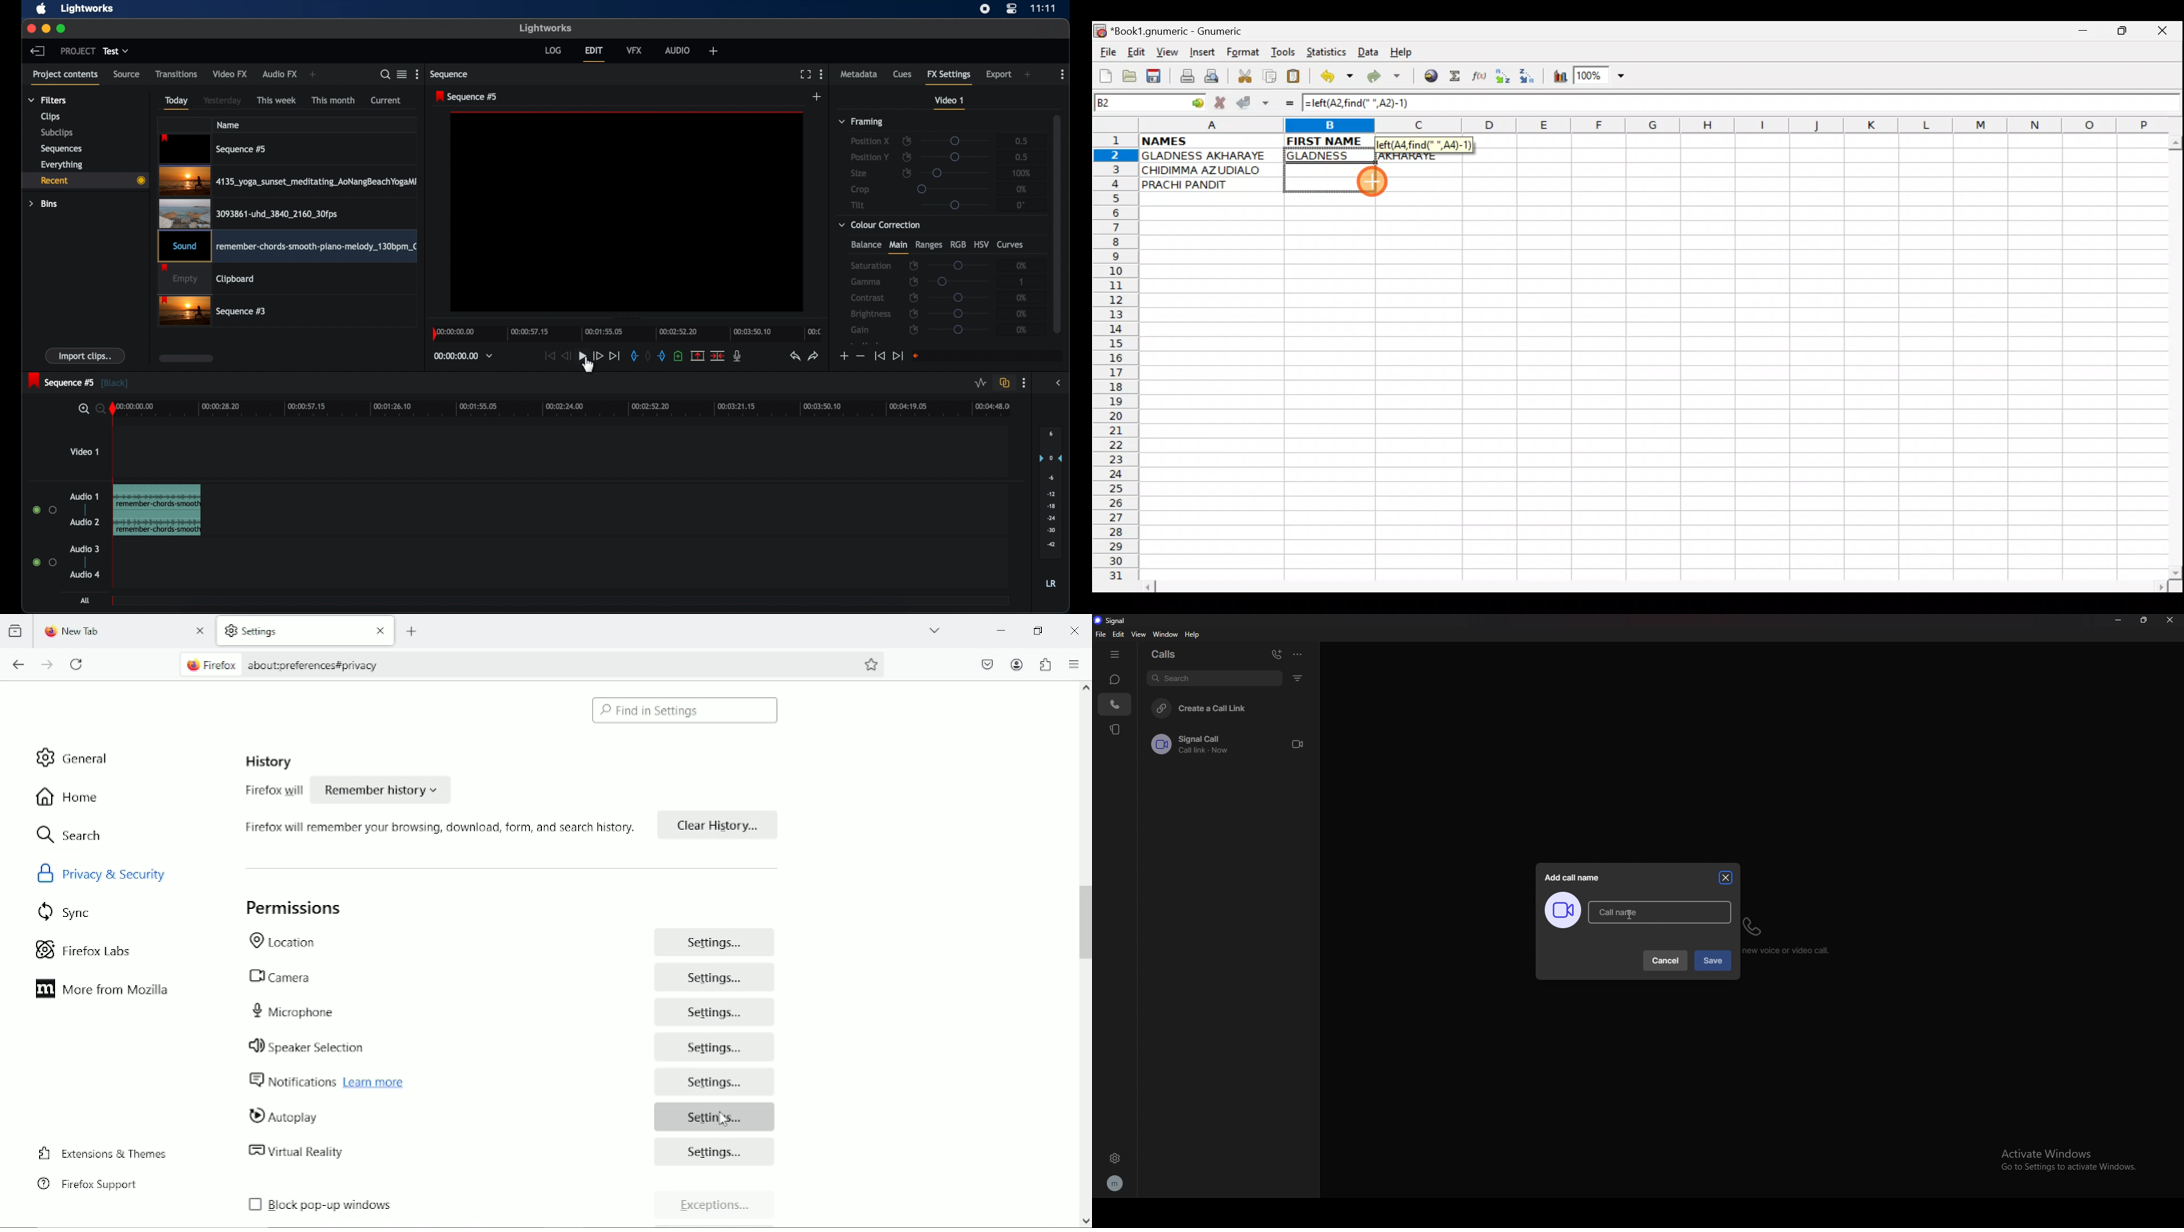 Image resolution: width=2184 pixels, height=1232 pixels. I want to click on Create new workbook, so click(1105, 74).